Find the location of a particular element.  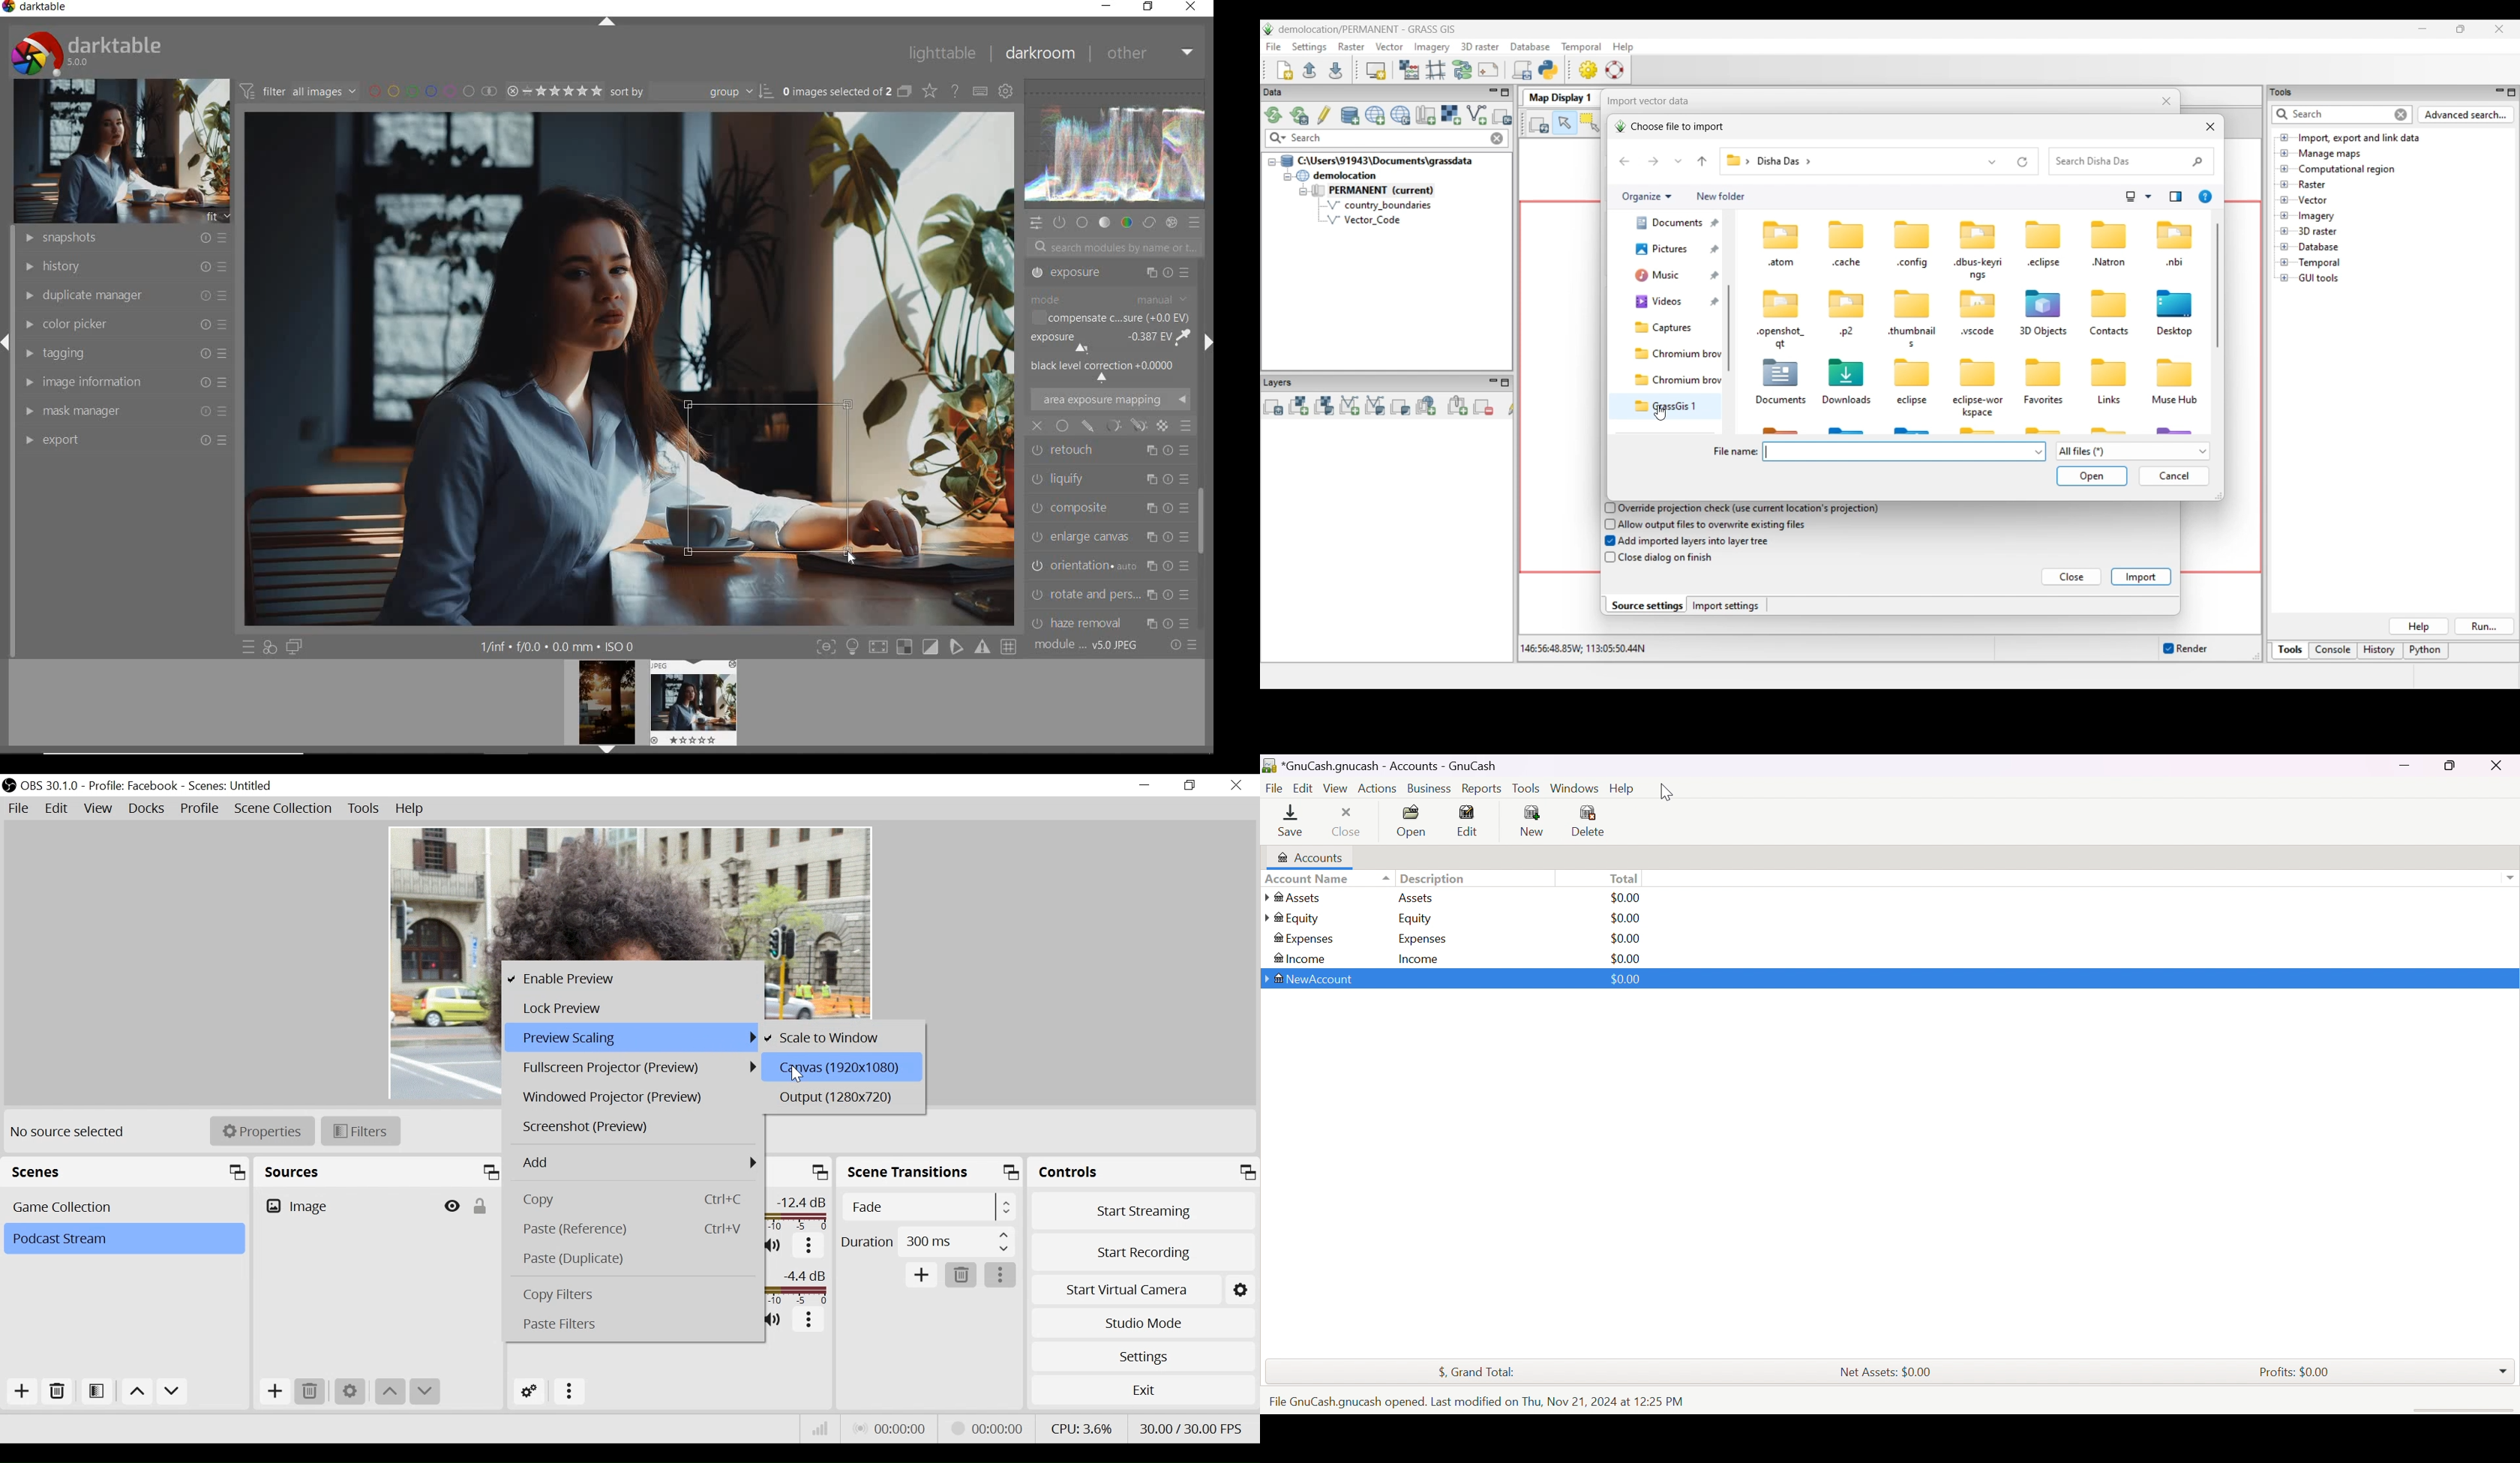

Start Virtual Camera is located at coordinates (1144, 1288).